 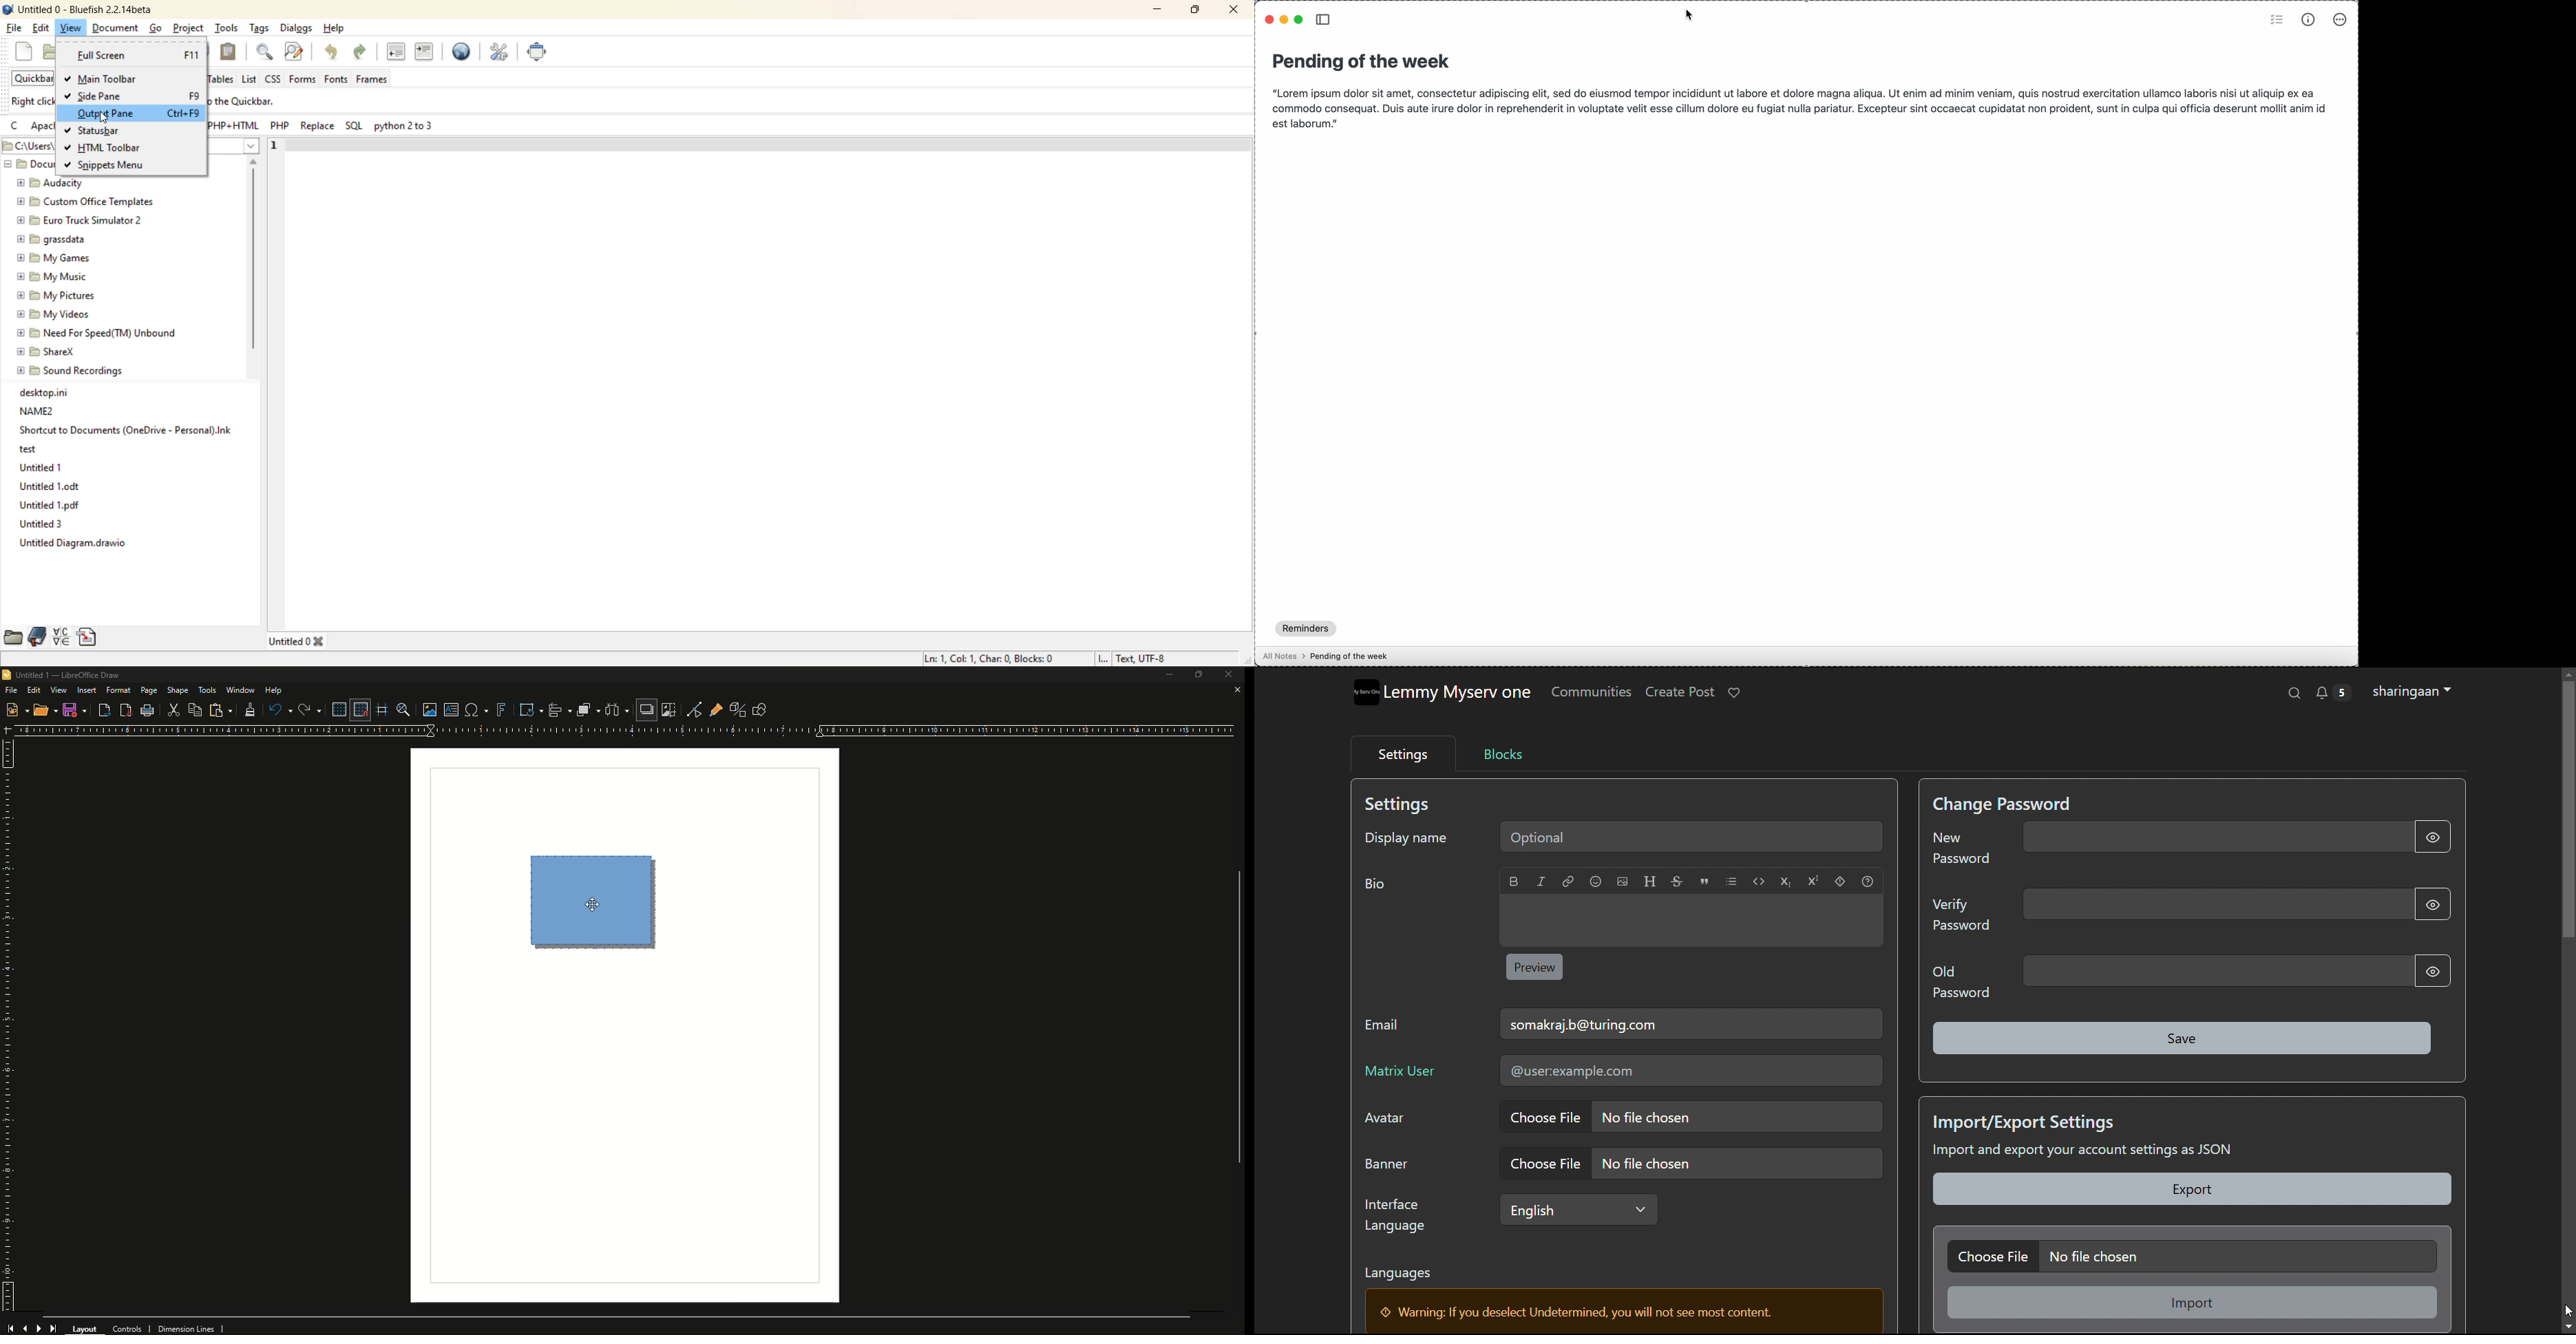 What do you see at coordinates (52, 505) in the screenshot?
I see `Untitled 1.pdf` at bounding box center [52, 505].